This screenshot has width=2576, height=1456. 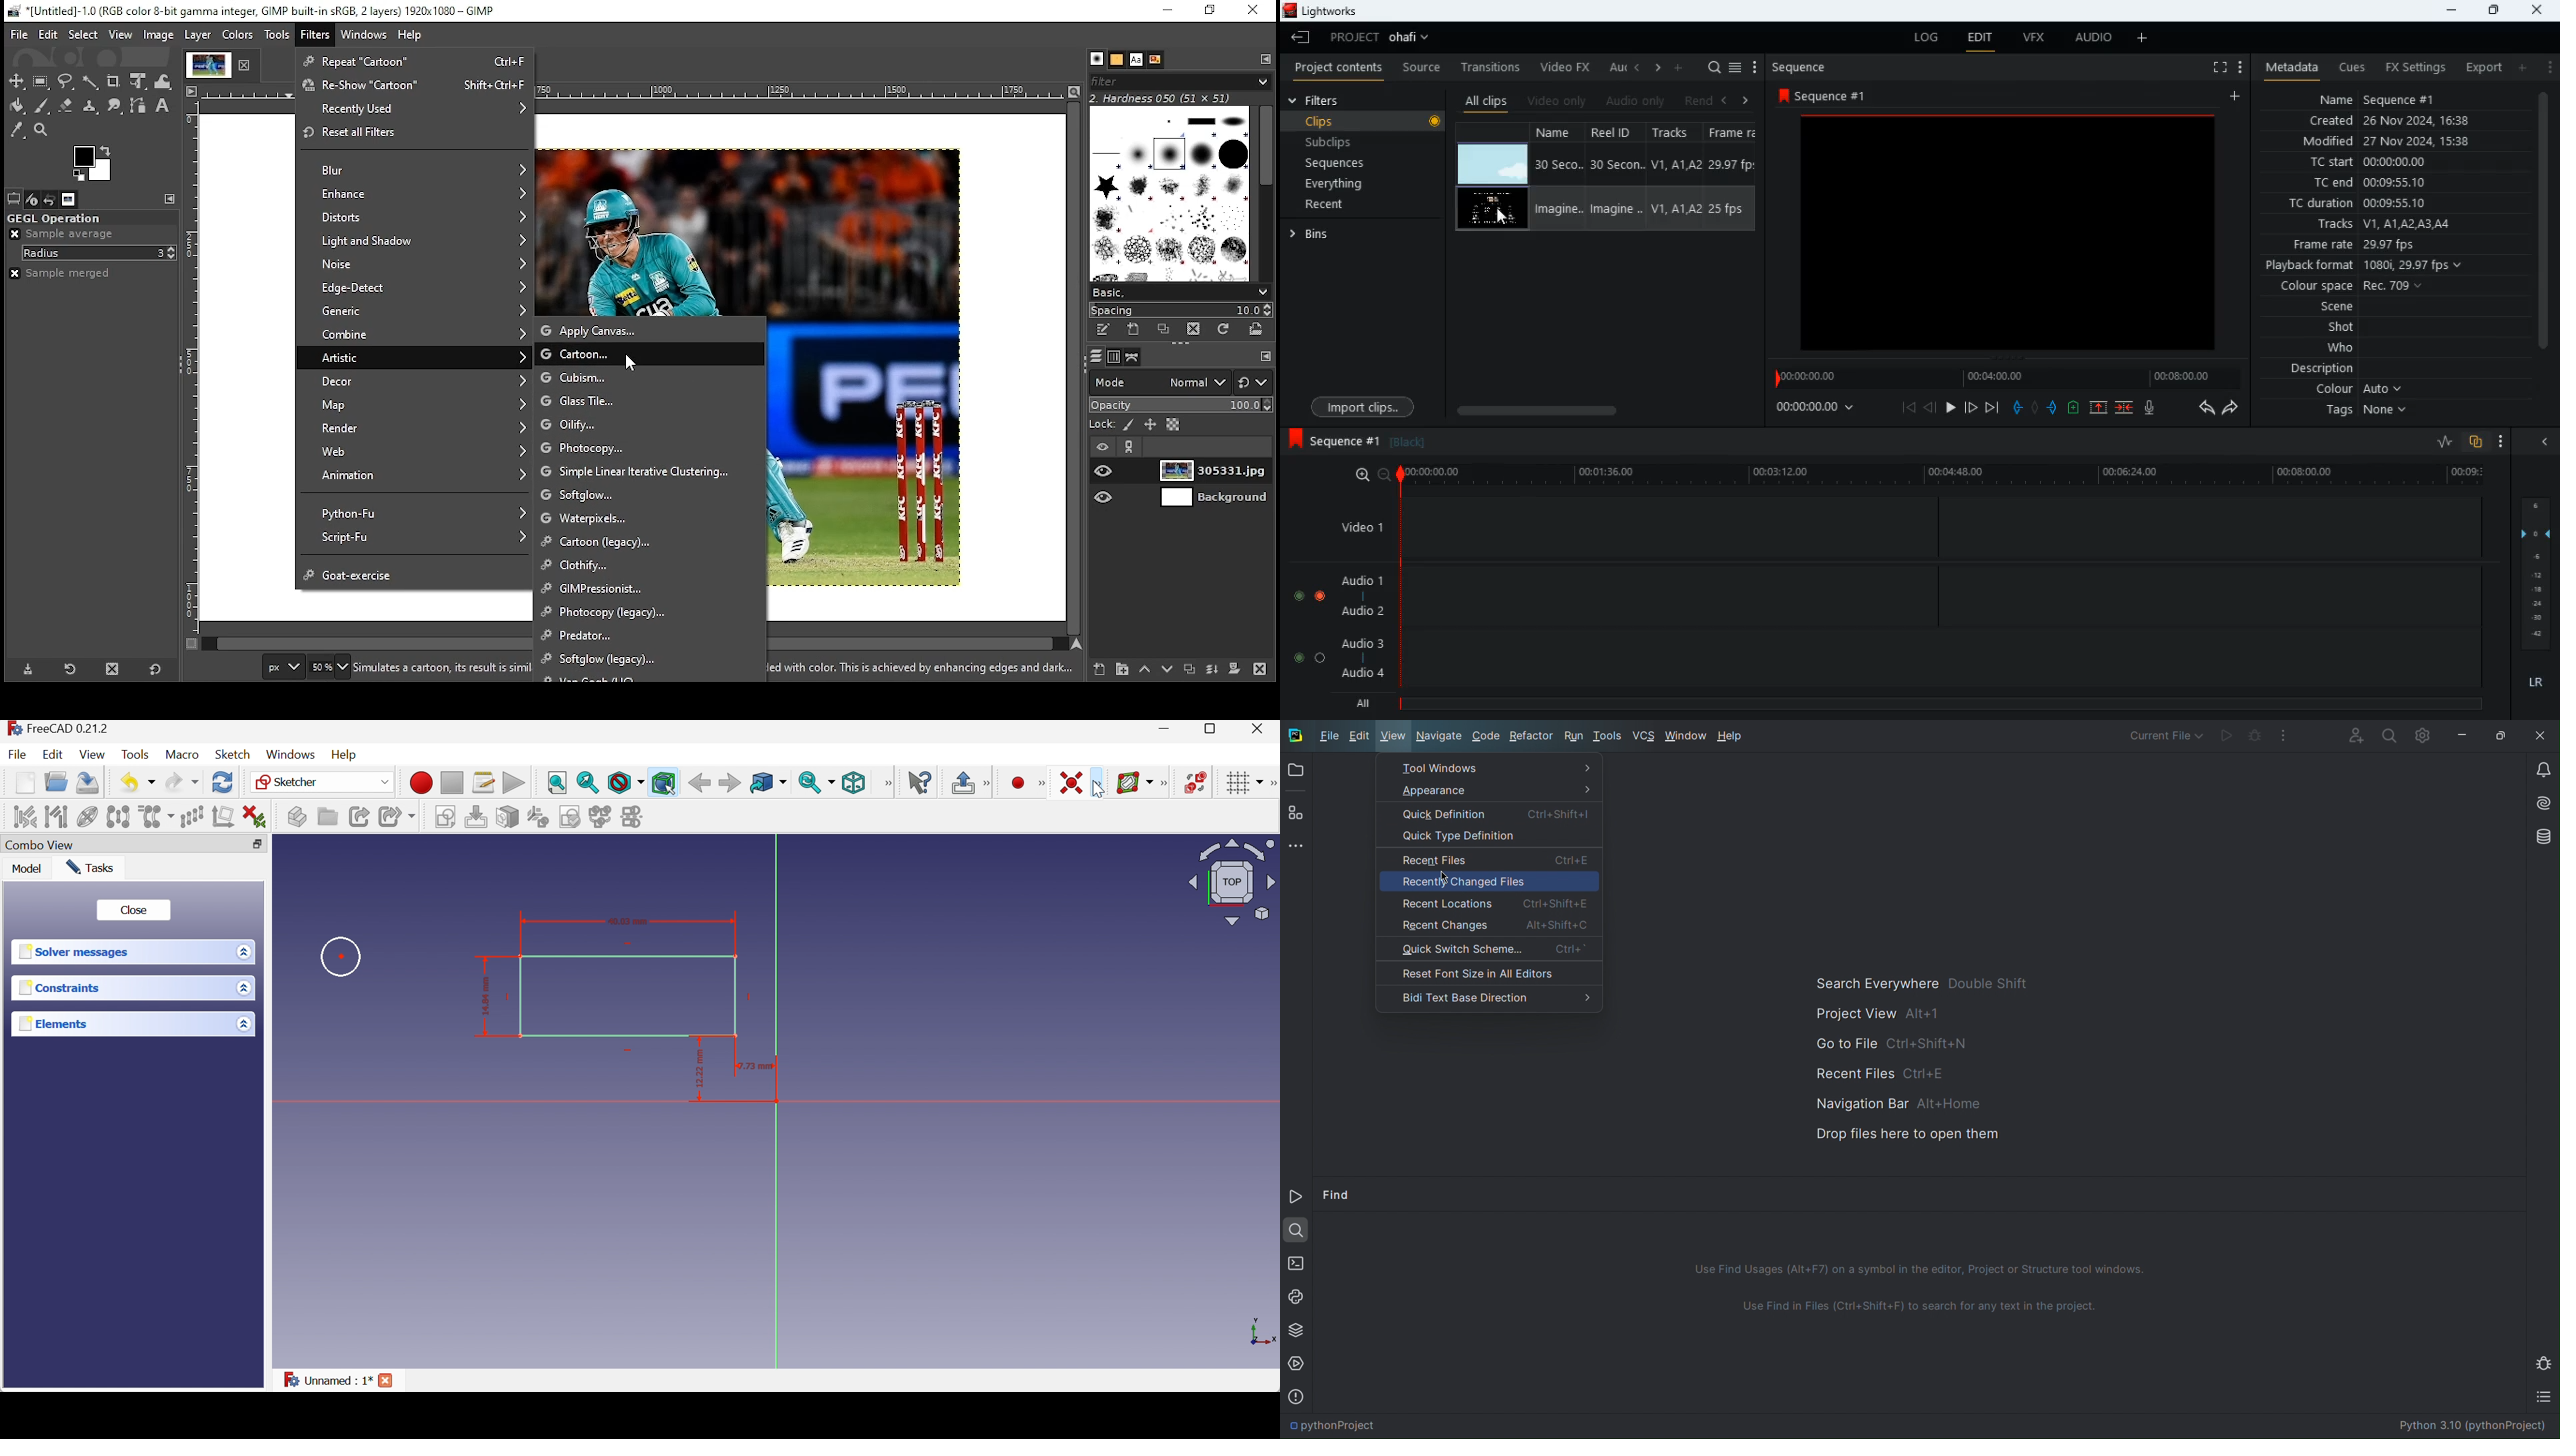 What do you see at coordinates (1942, 591) in the screenshot?
I see `timeline tracks` at bounding box center [1942, 591].